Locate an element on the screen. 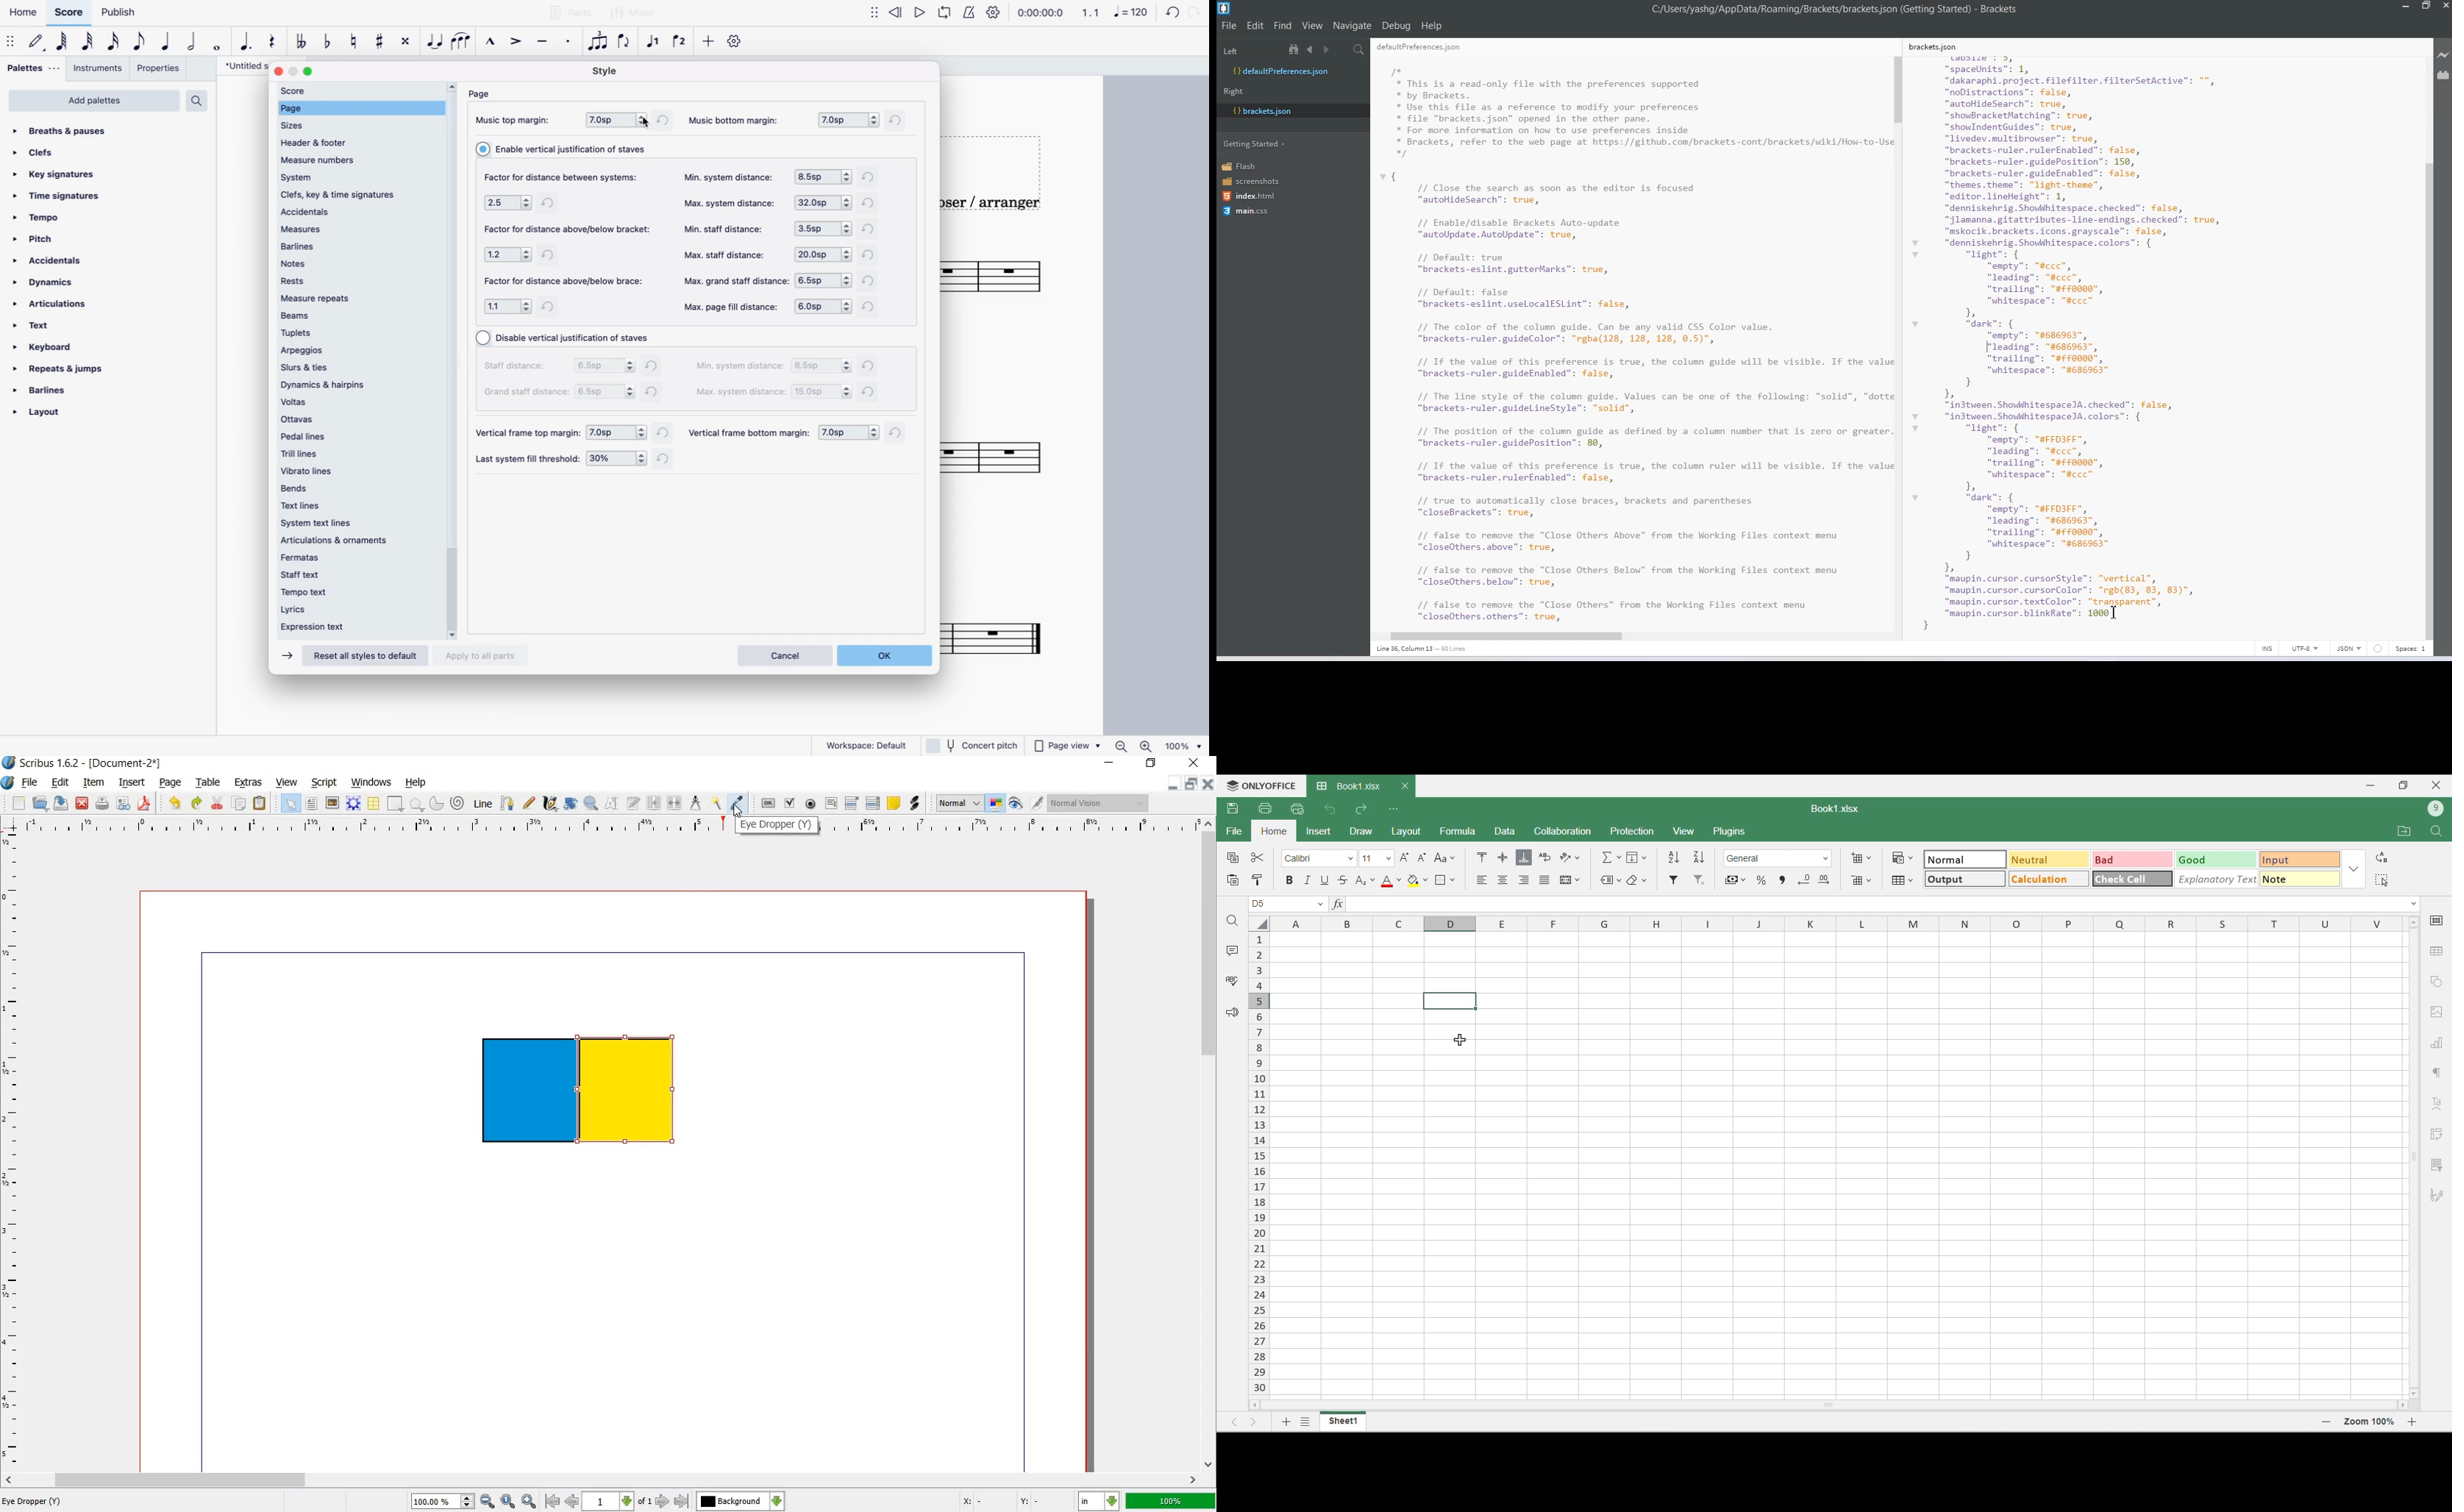 Image resolution: width=2464 pixels, height=1512 pixels. text frame is located at coordinates (290, 803).